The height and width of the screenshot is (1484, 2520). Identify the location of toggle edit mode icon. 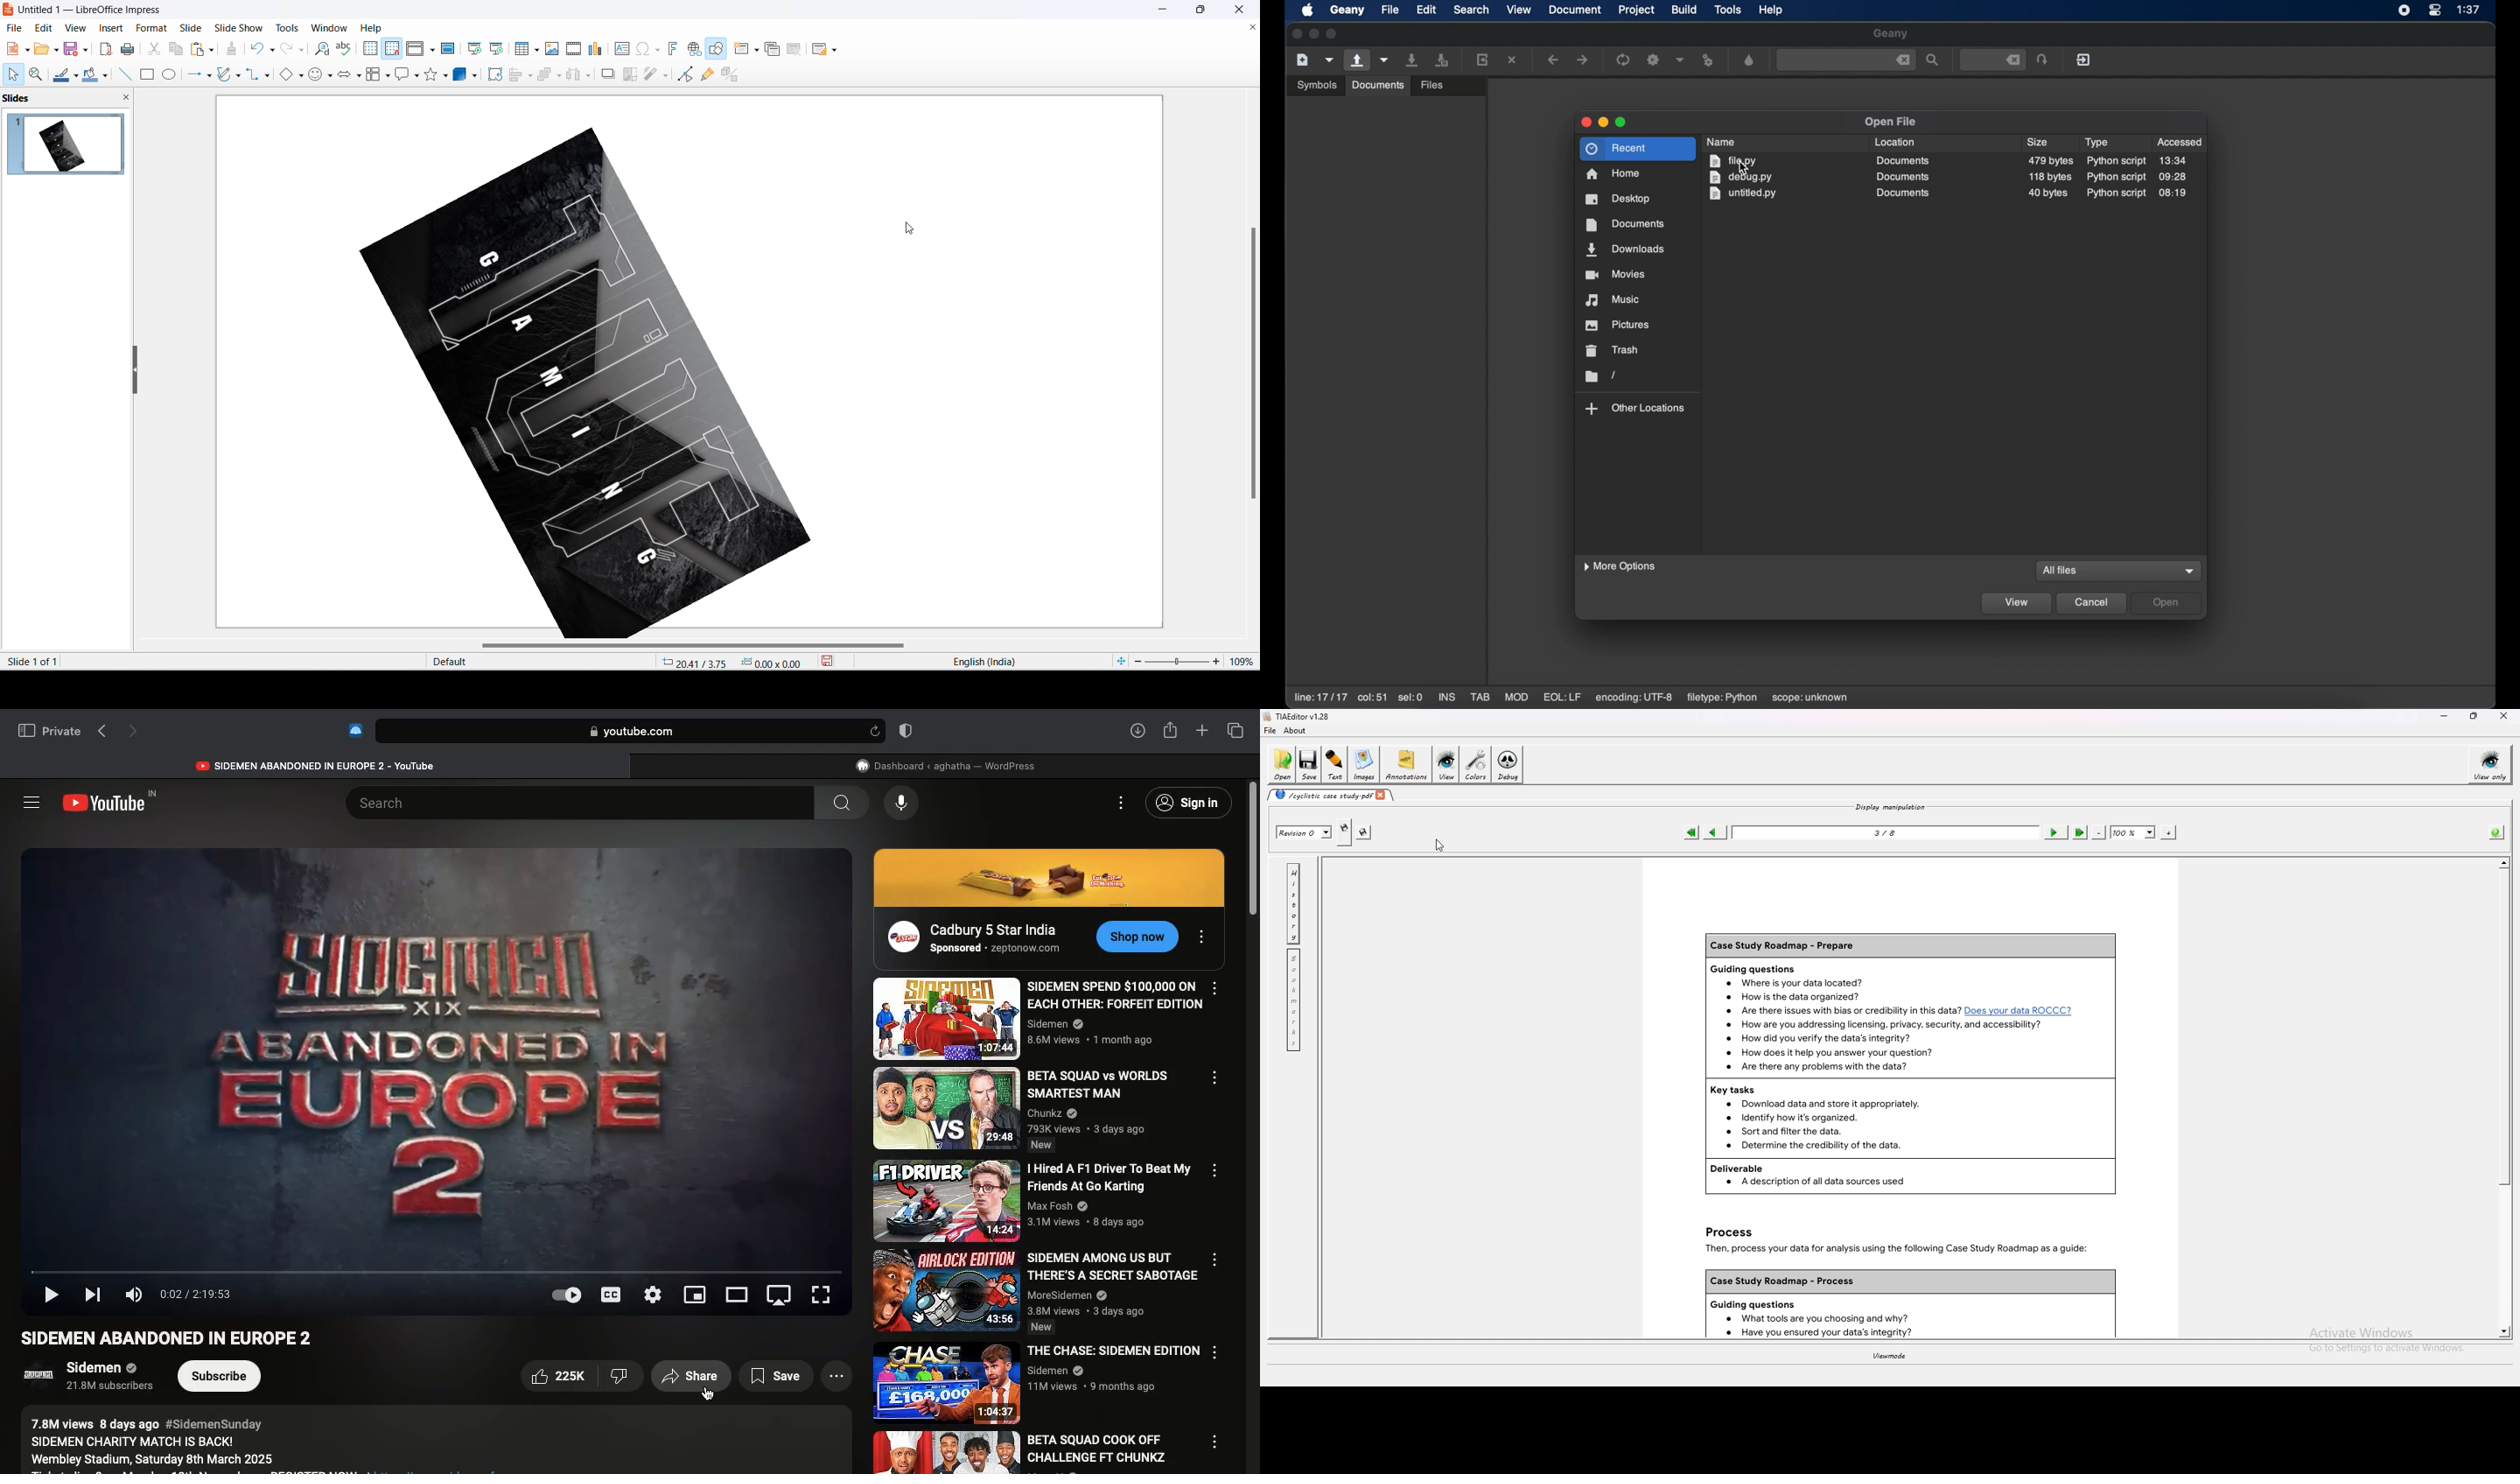
(687, 74).